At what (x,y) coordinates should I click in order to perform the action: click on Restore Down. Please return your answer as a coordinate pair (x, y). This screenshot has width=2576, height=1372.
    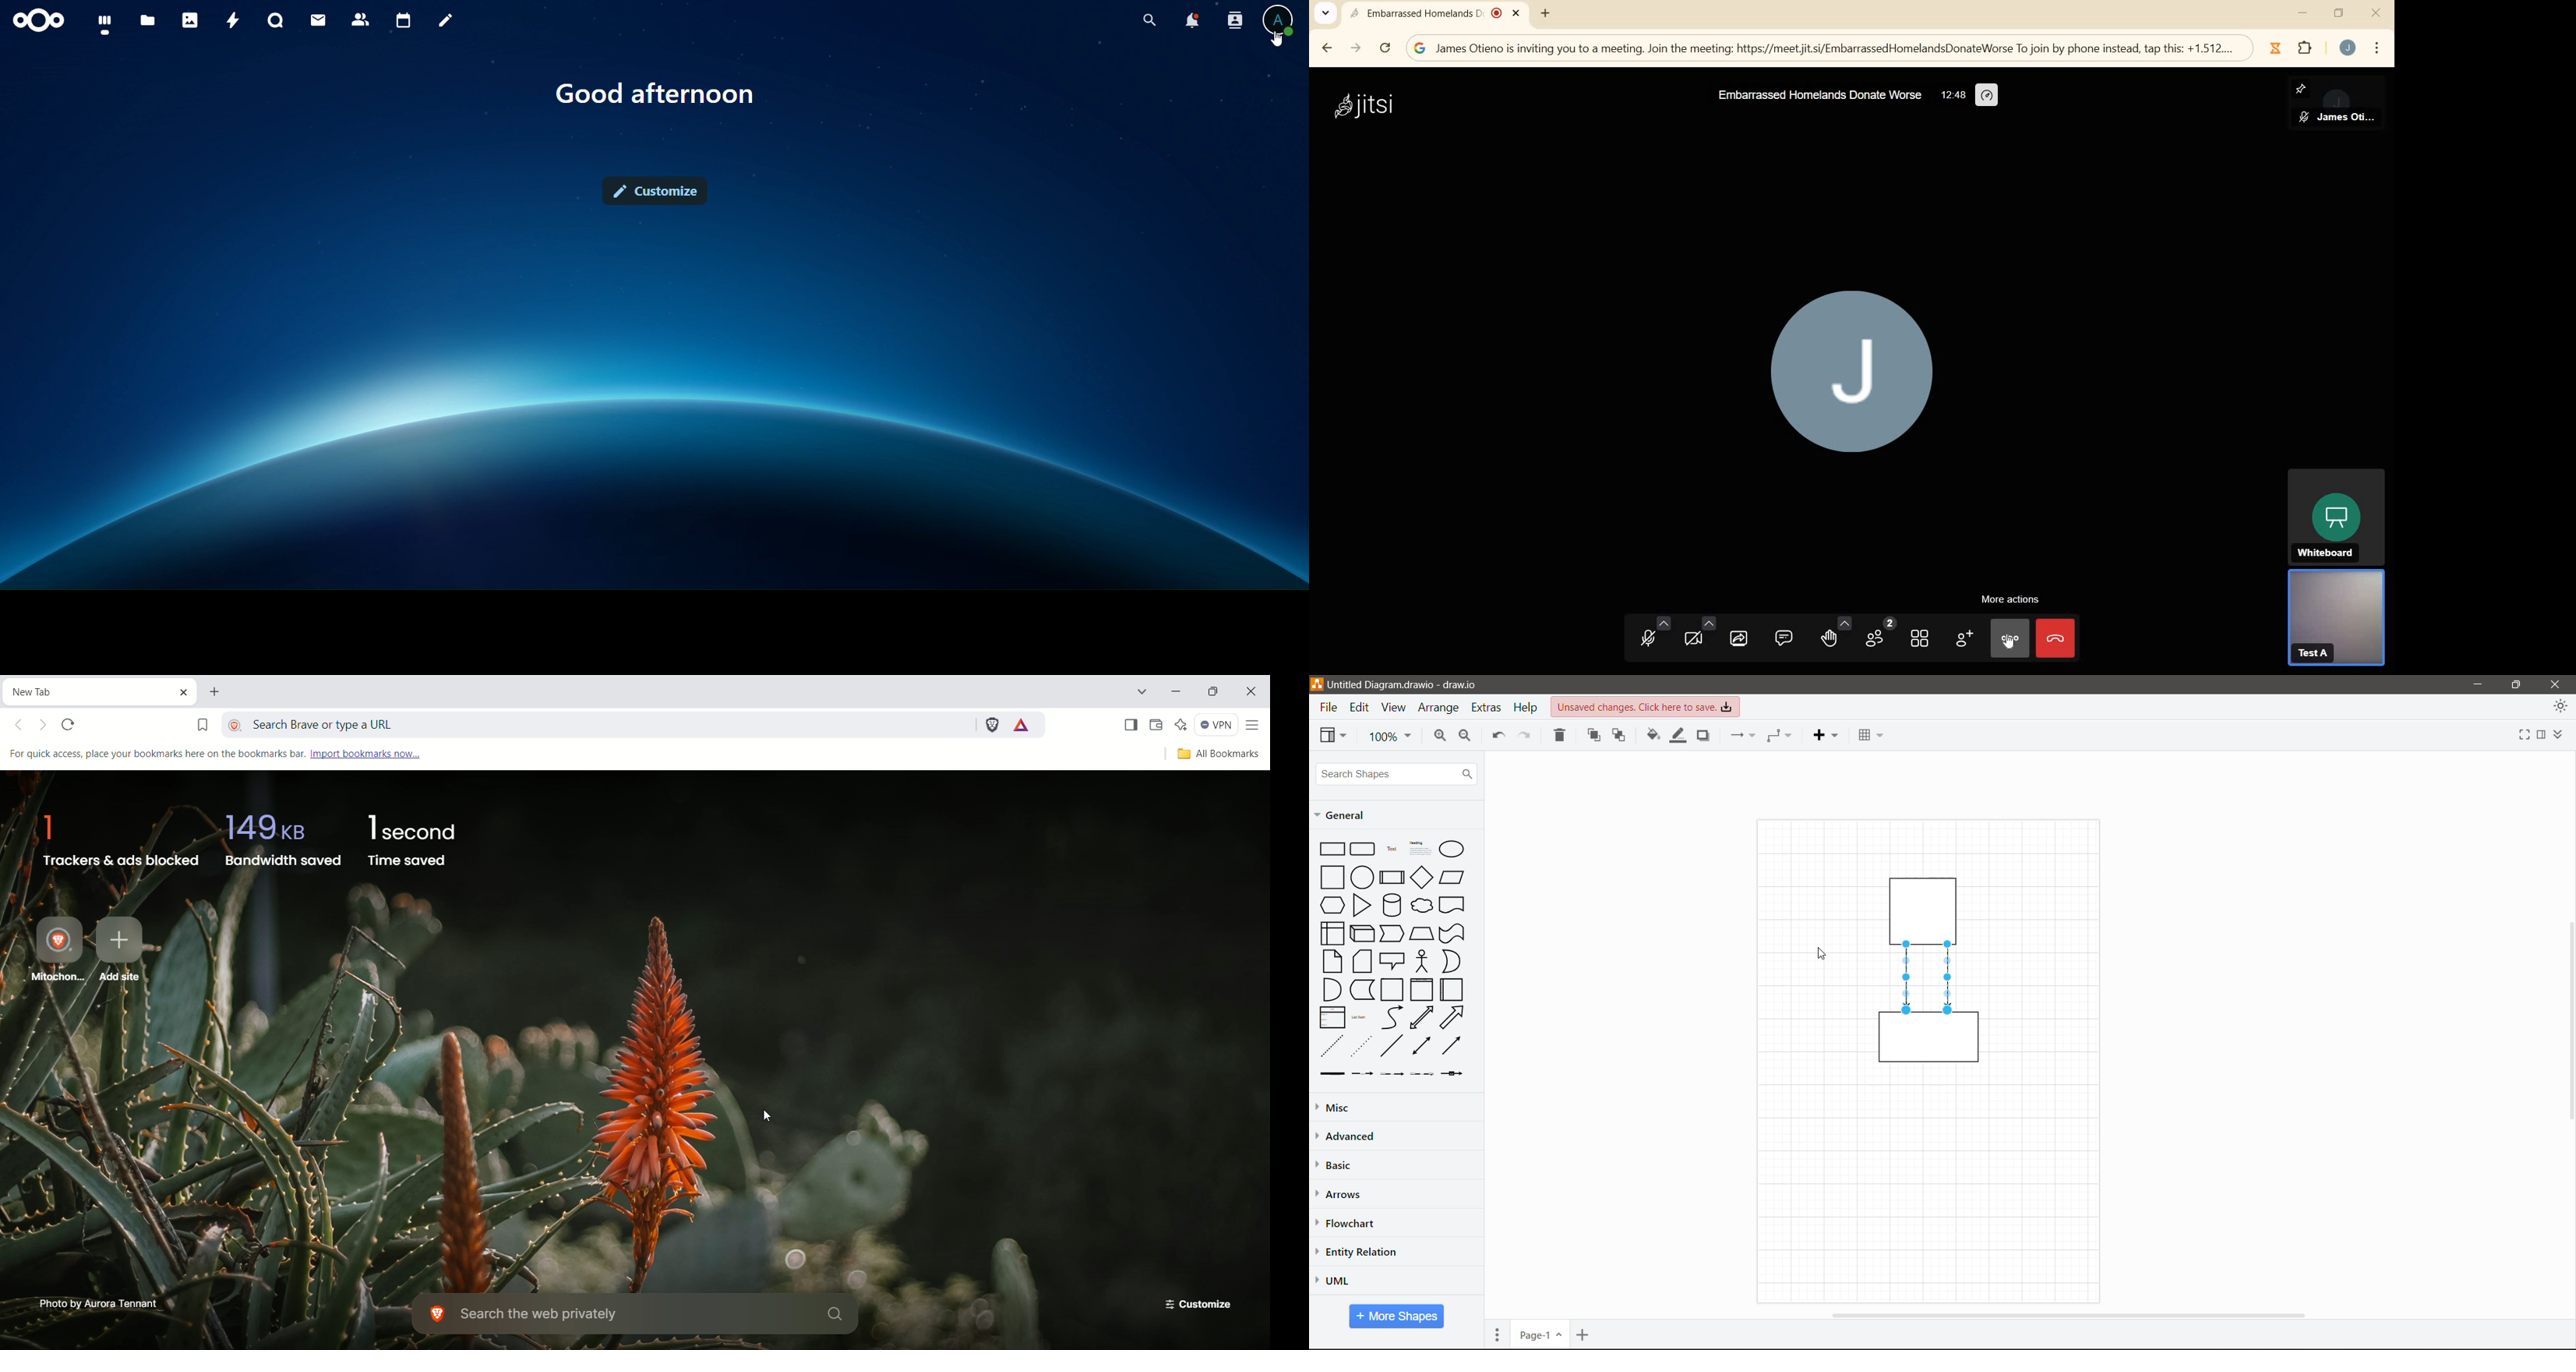
    Looking at the image, I should click on (2517, 684).